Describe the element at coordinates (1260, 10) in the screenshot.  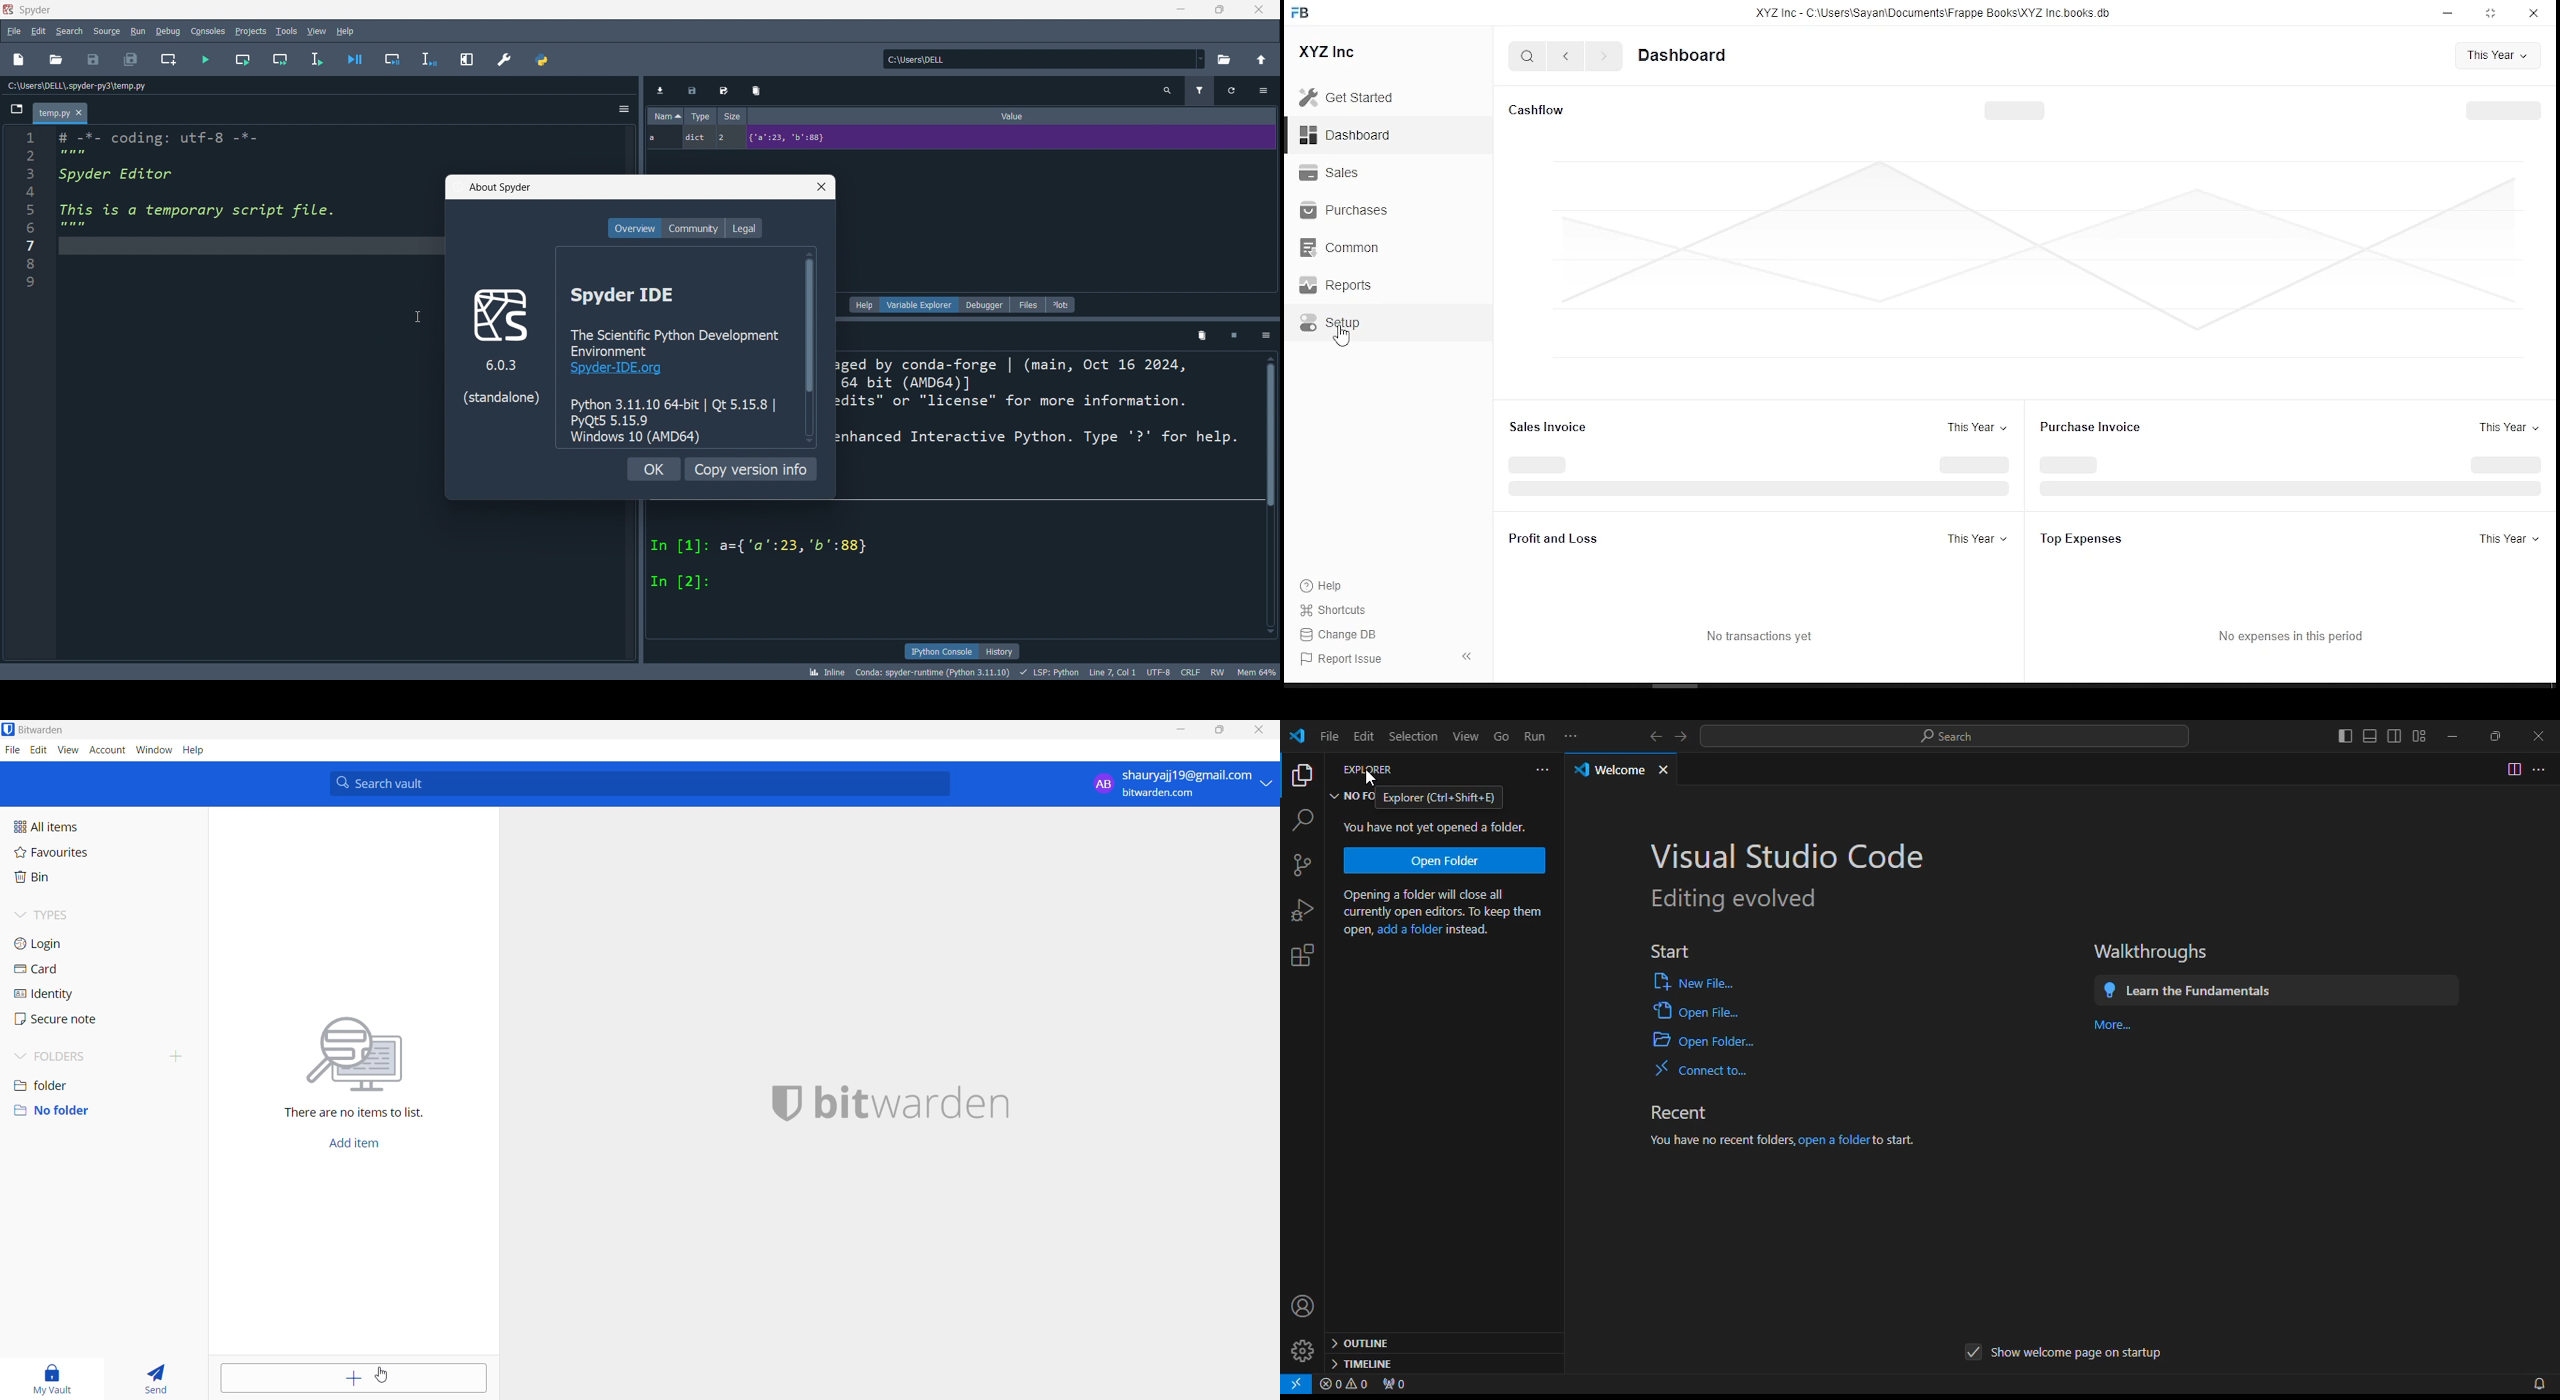
I see `close` at that location.